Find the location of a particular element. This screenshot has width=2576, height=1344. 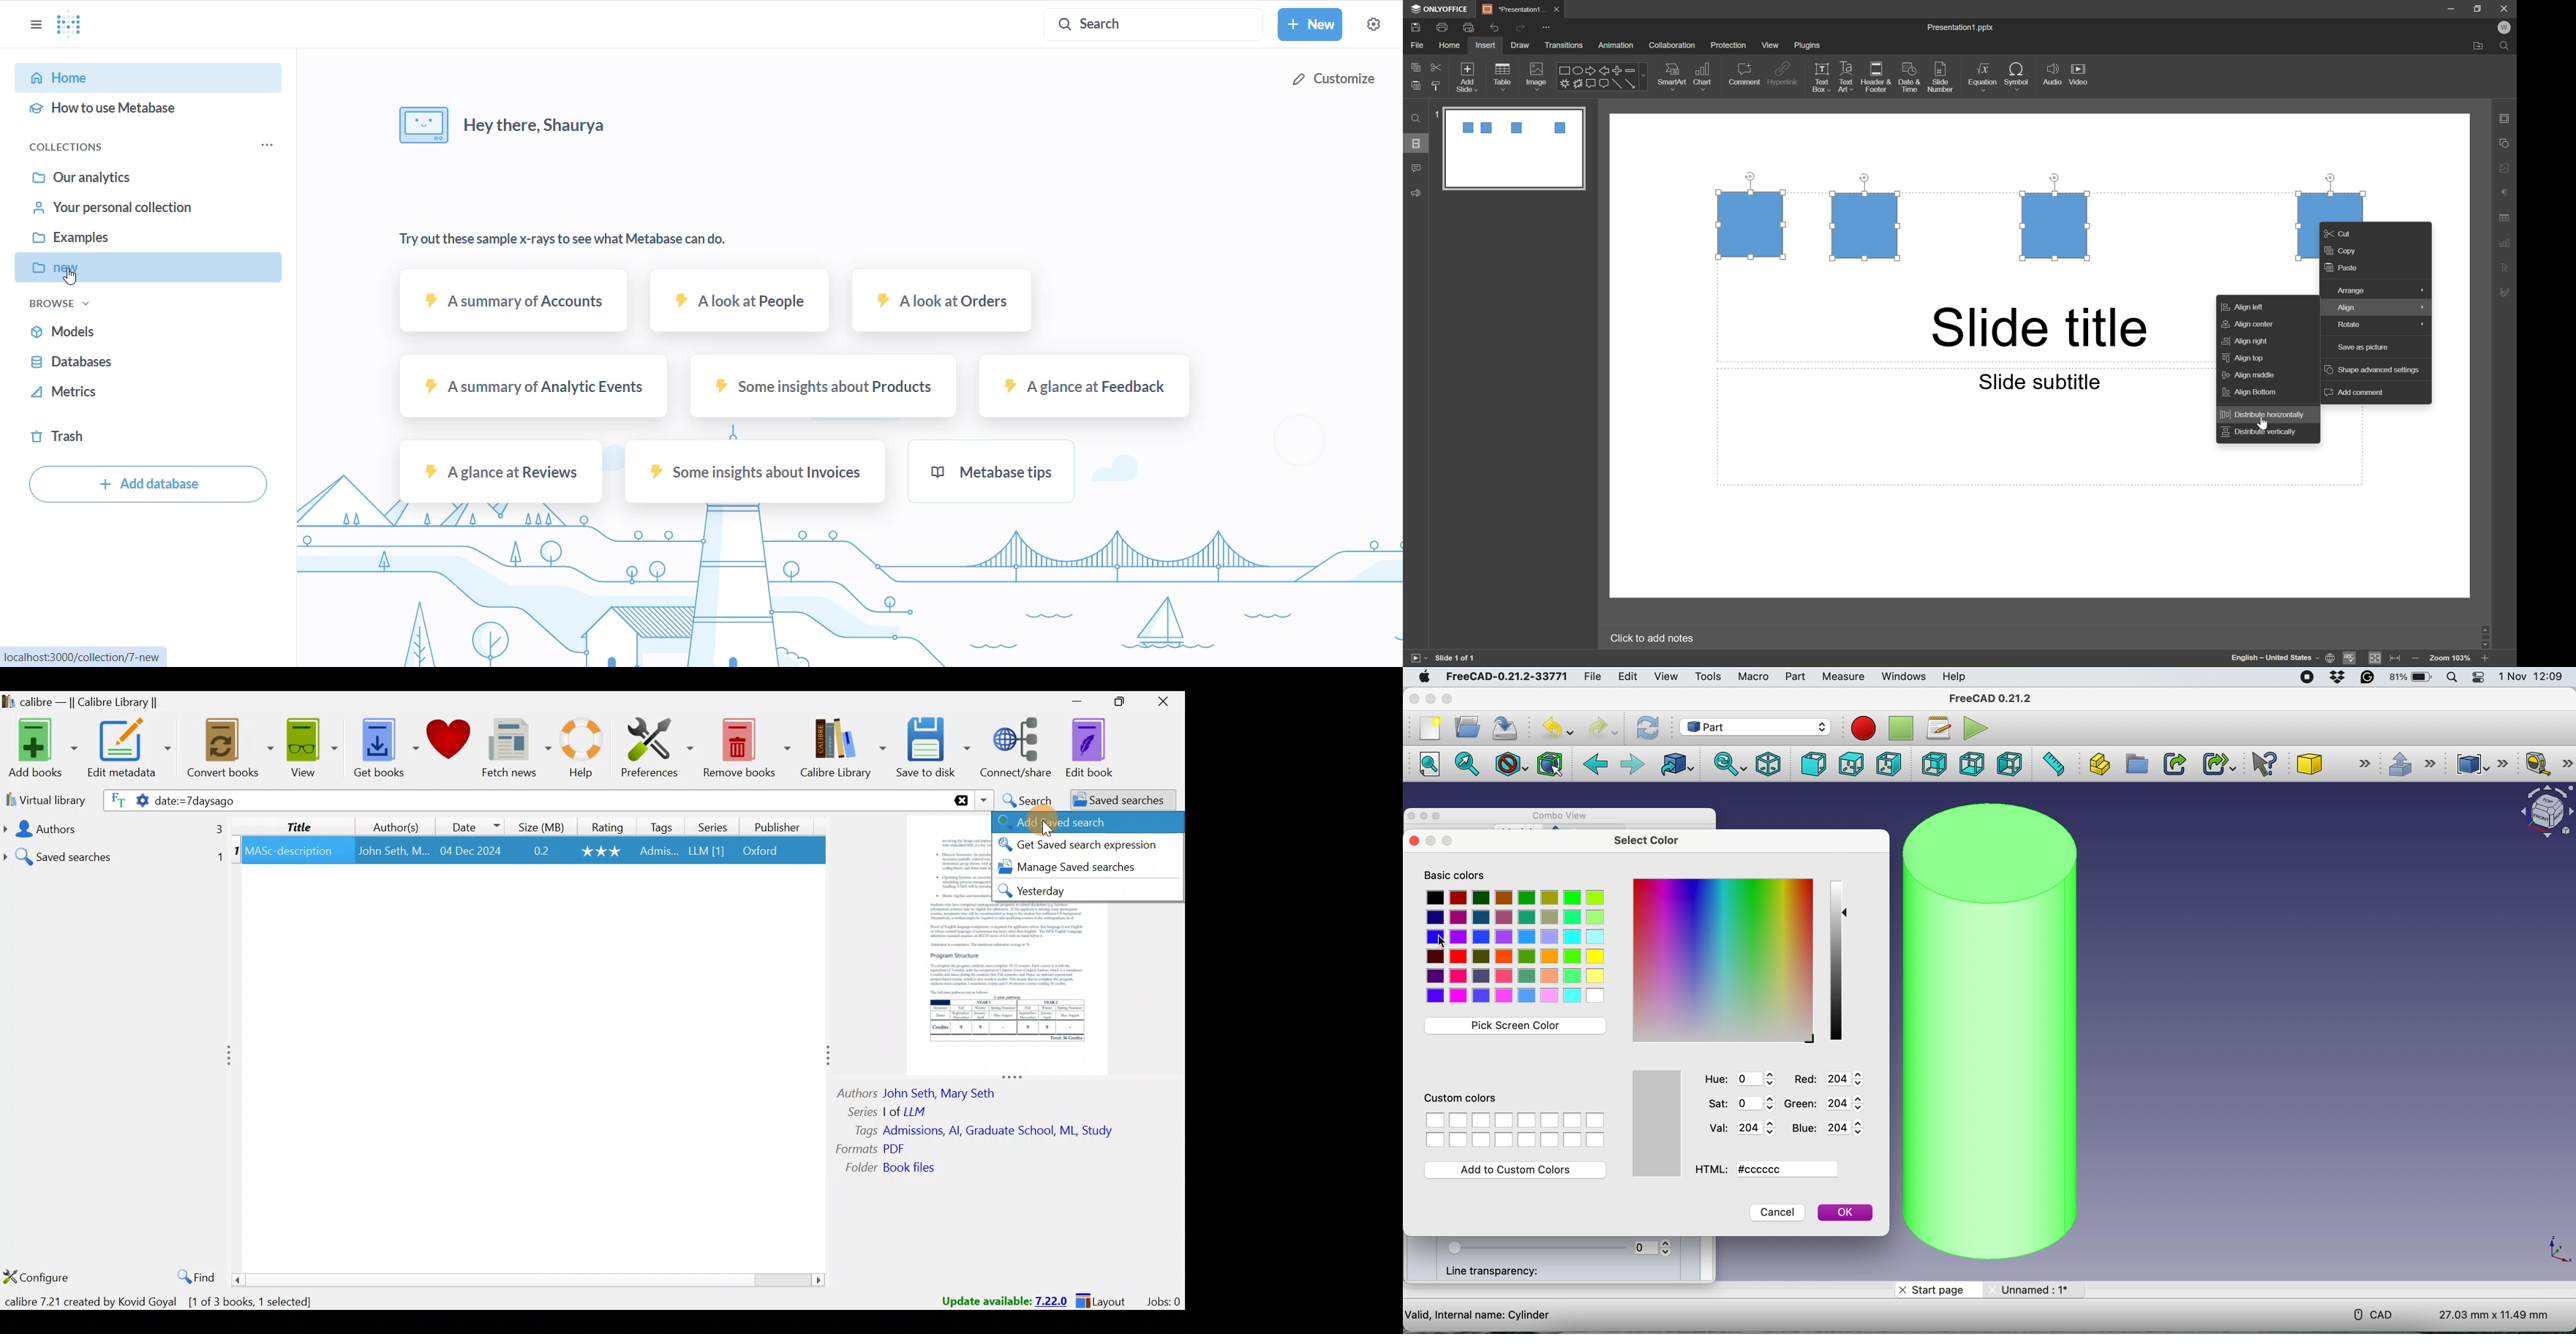

grammarly is located at coordinates (2368, 678).